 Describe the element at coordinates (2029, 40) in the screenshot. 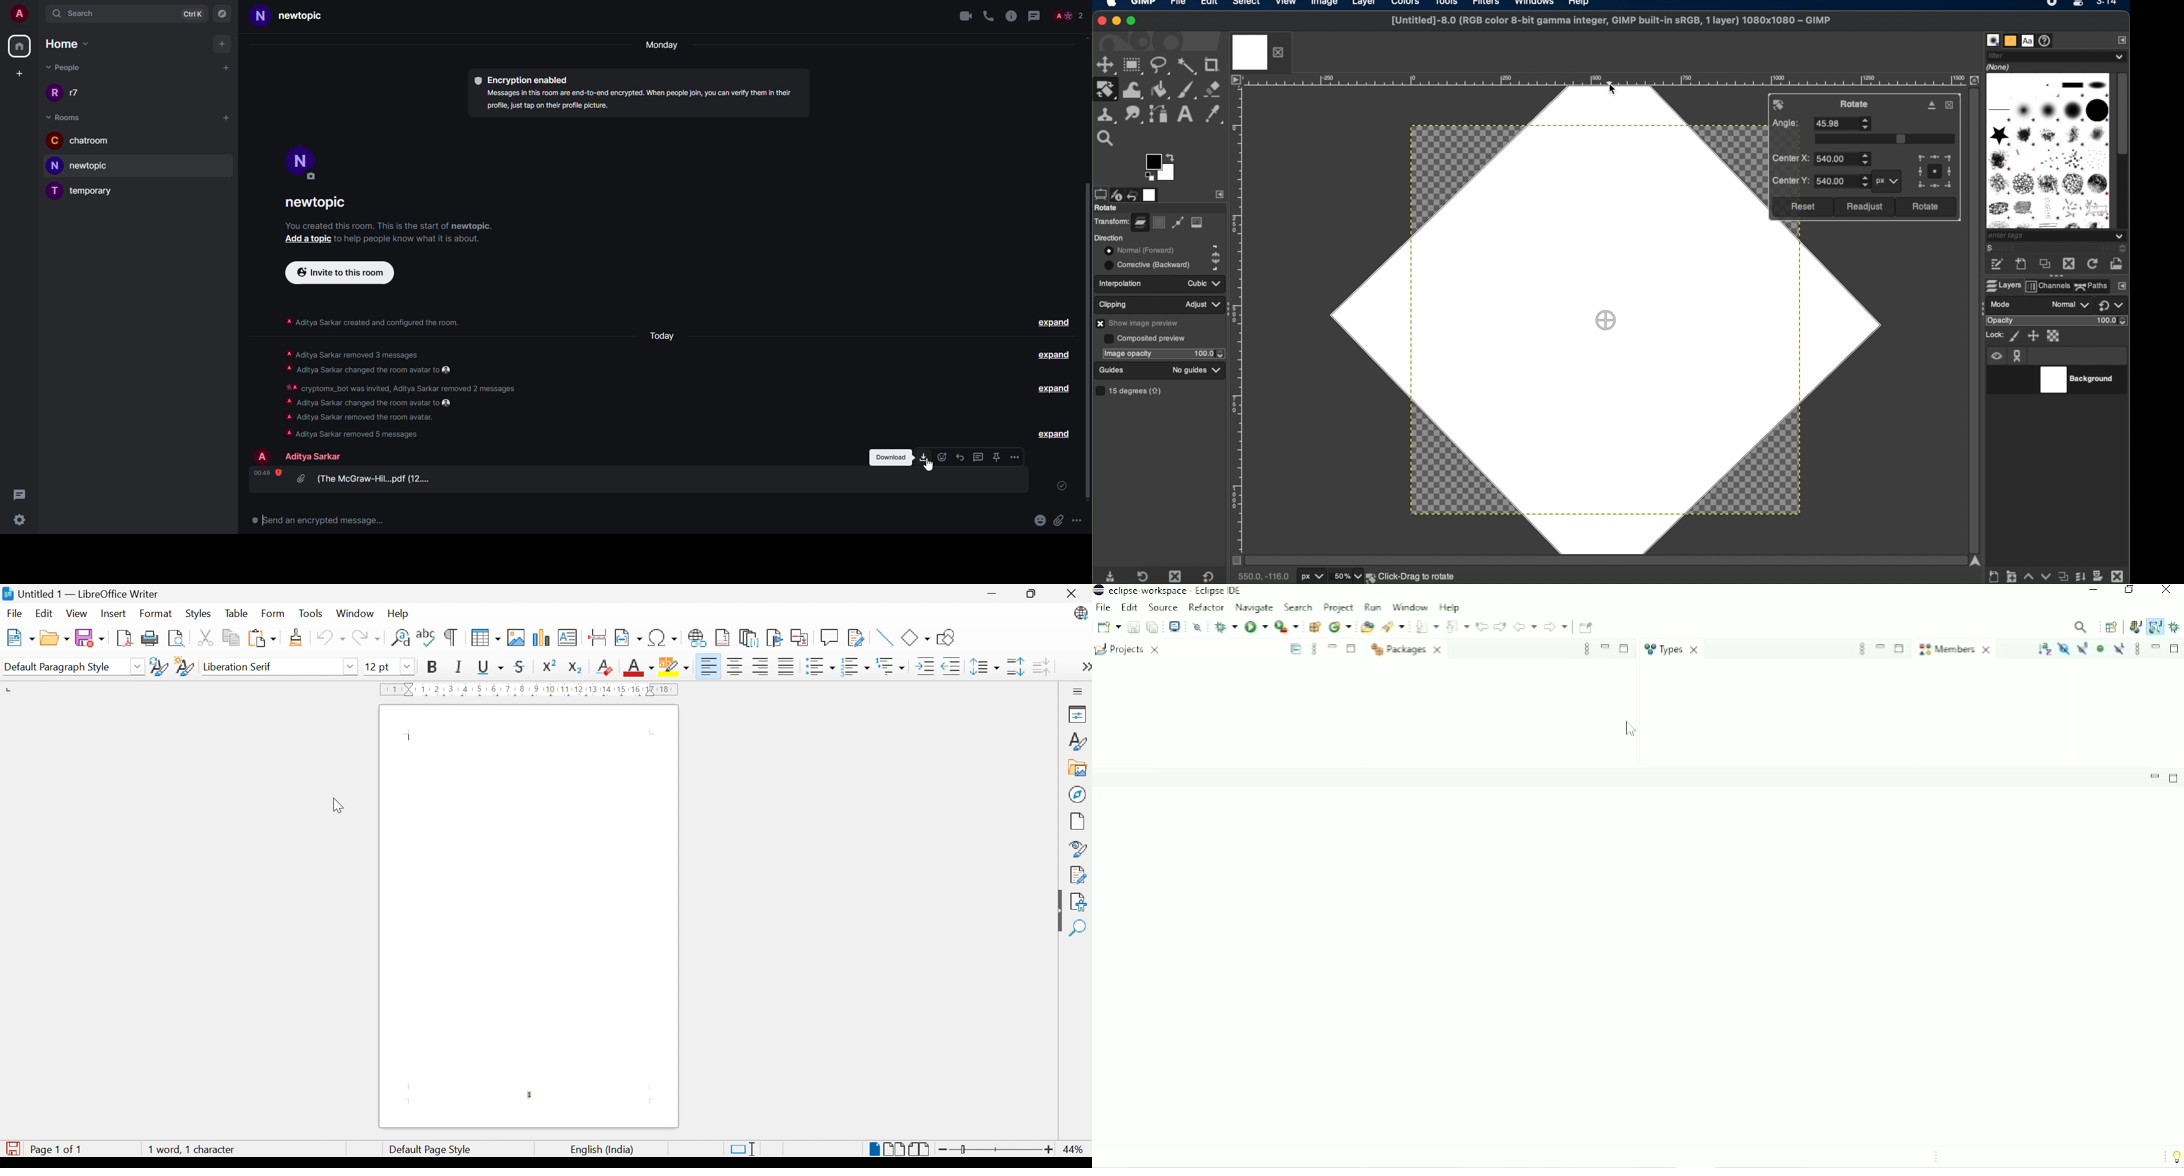

I see `fonts` at that location.